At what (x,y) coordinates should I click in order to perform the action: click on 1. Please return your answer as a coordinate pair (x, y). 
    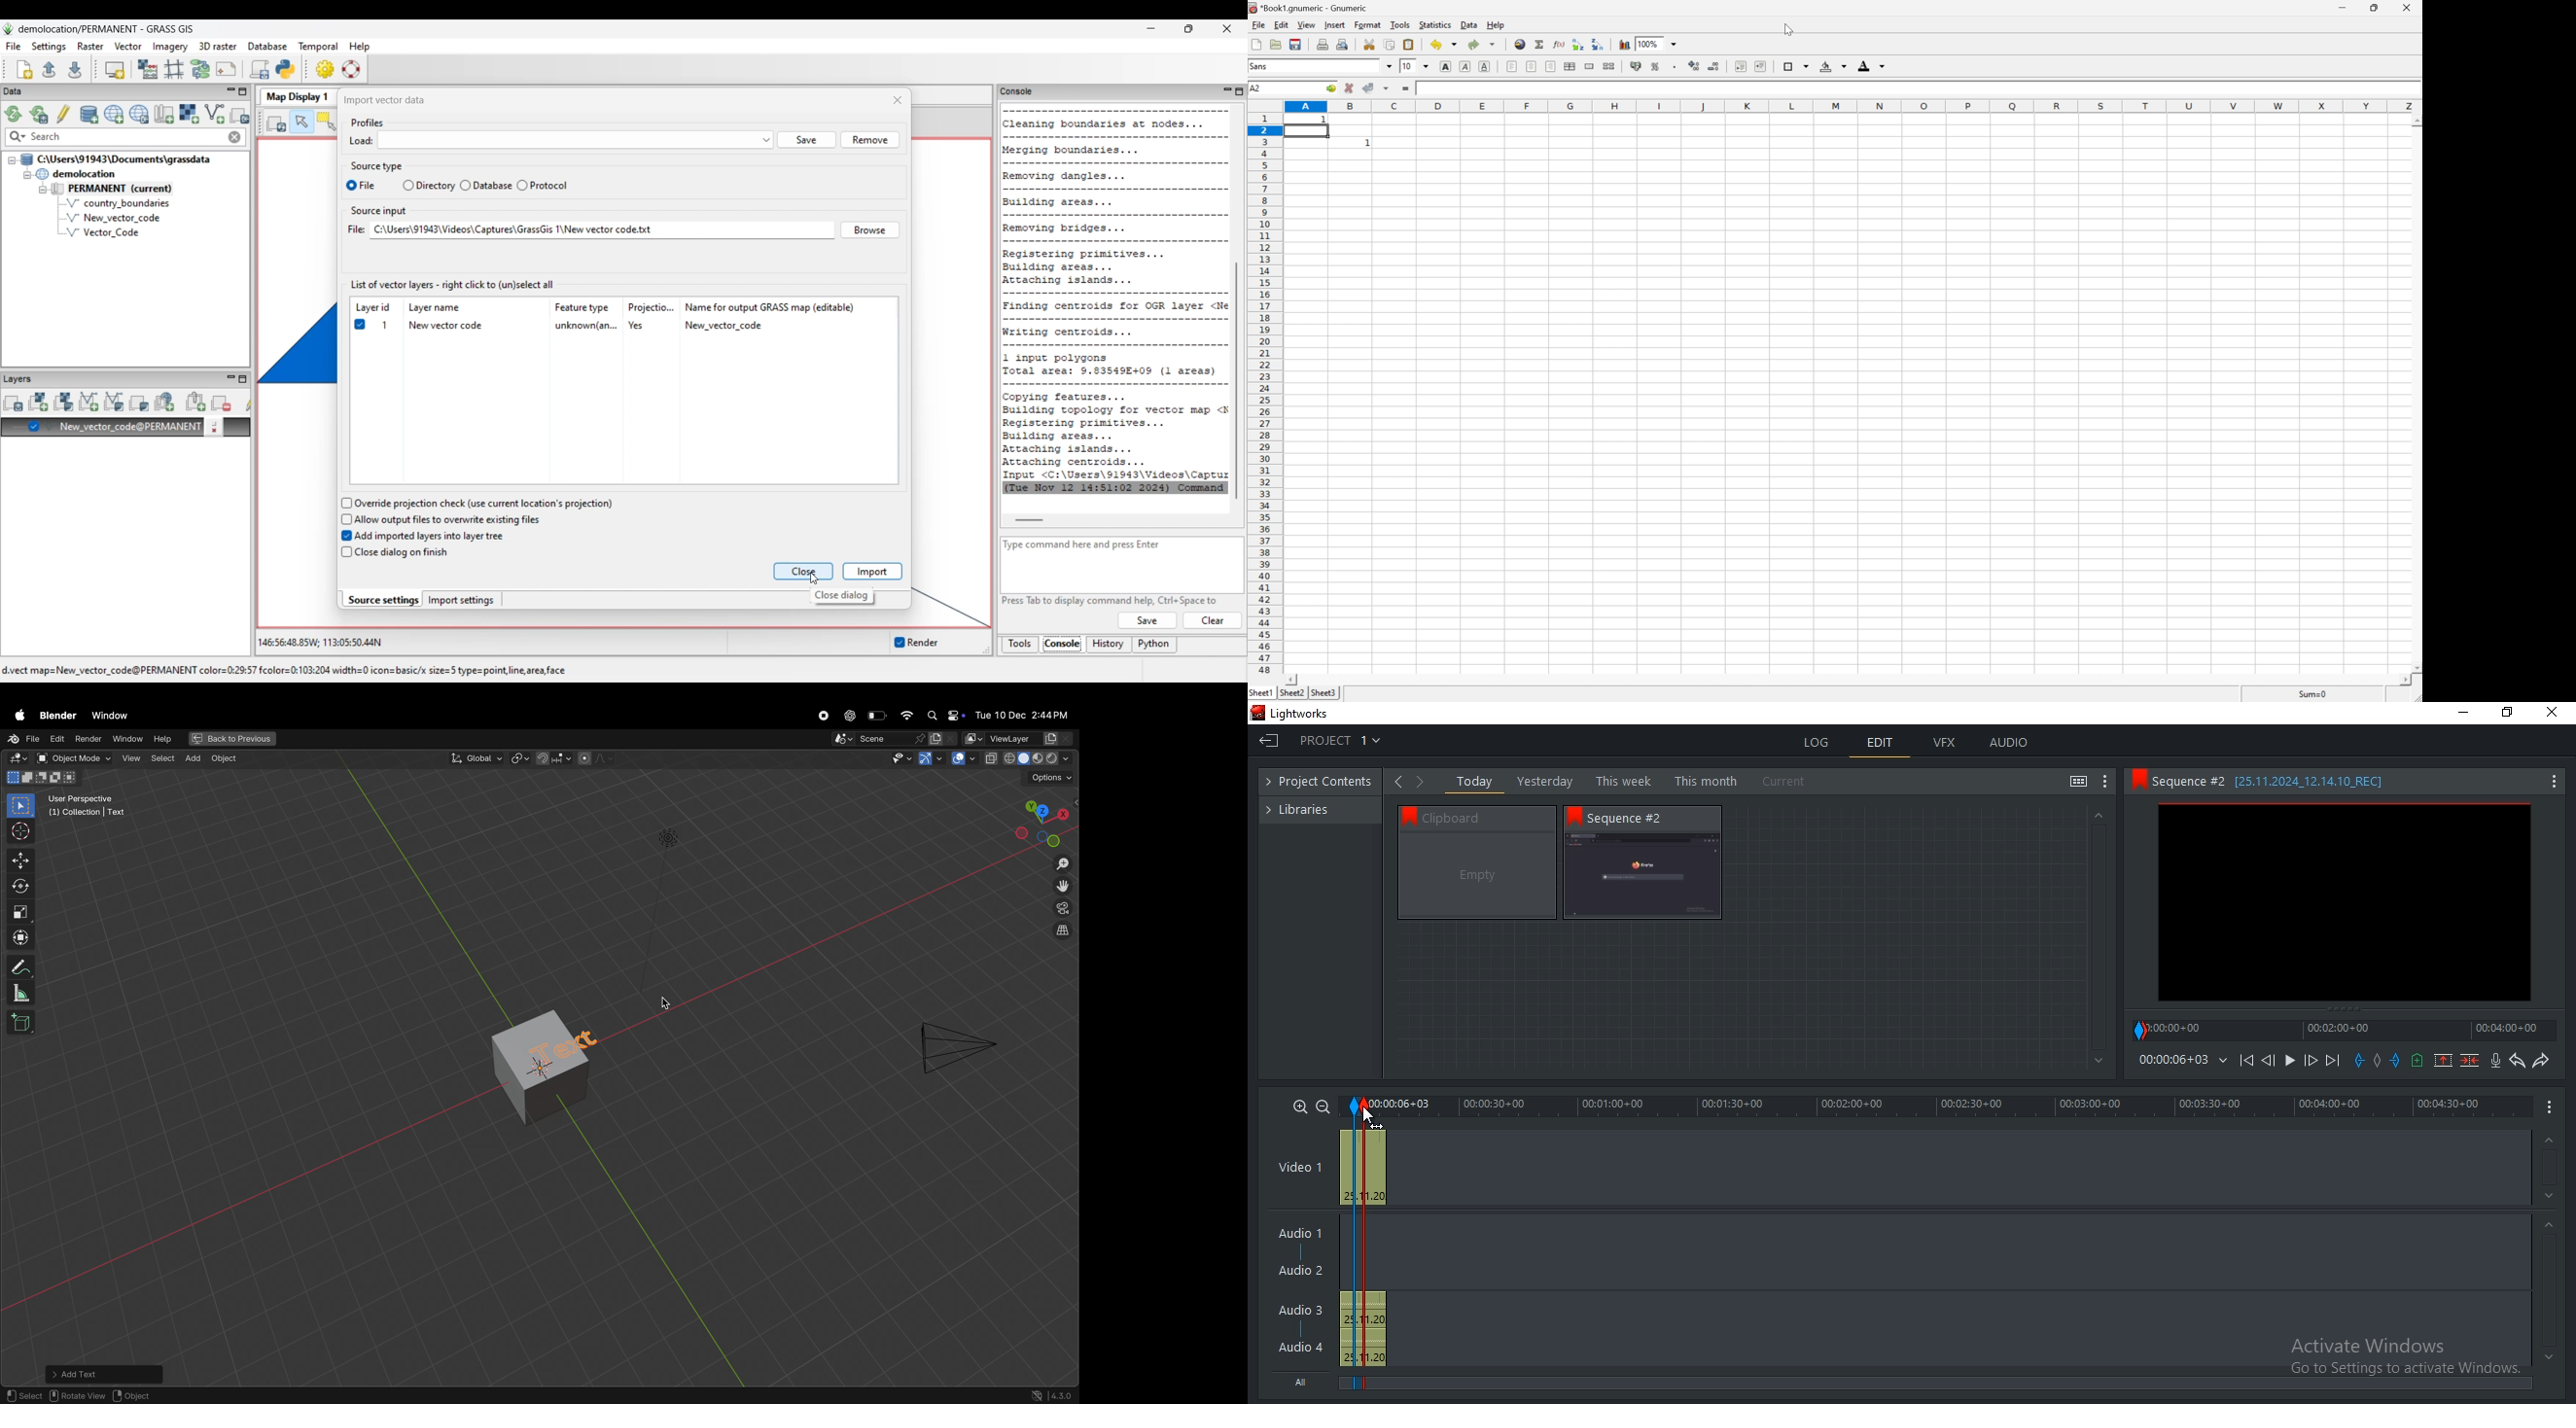
    Looking at the image, I should click on (1368, 144).